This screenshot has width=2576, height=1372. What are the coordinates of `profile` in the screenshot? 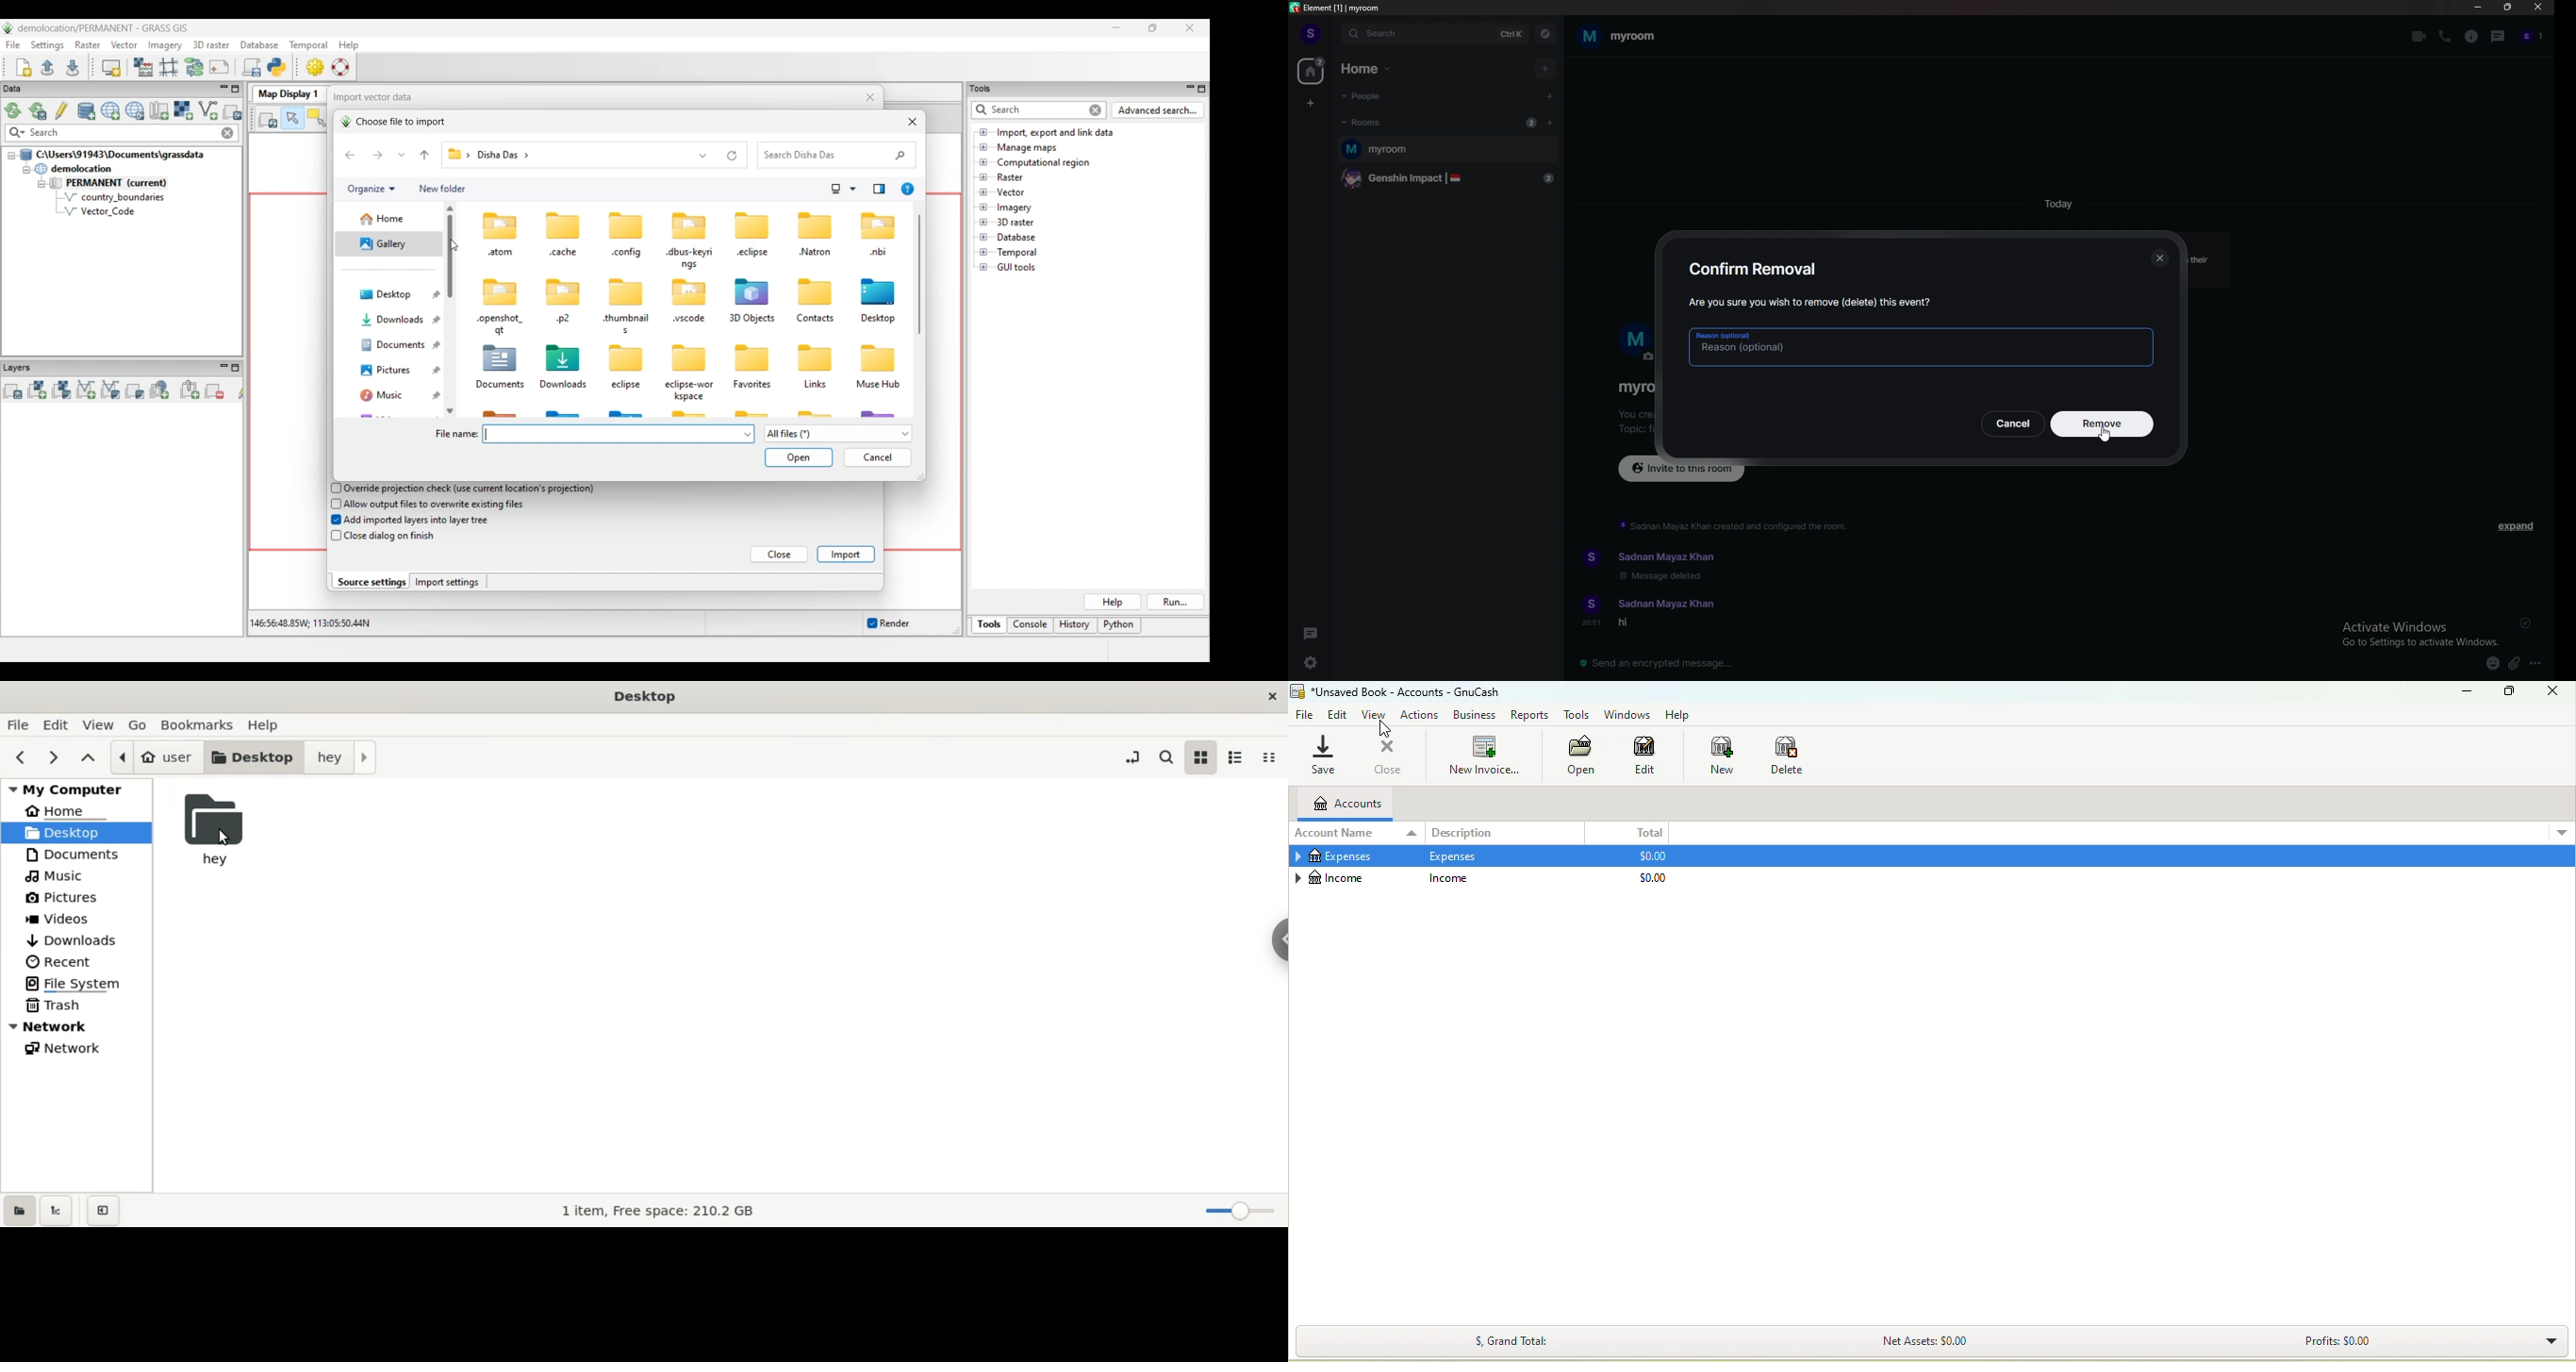 It's located at (1310, 33).